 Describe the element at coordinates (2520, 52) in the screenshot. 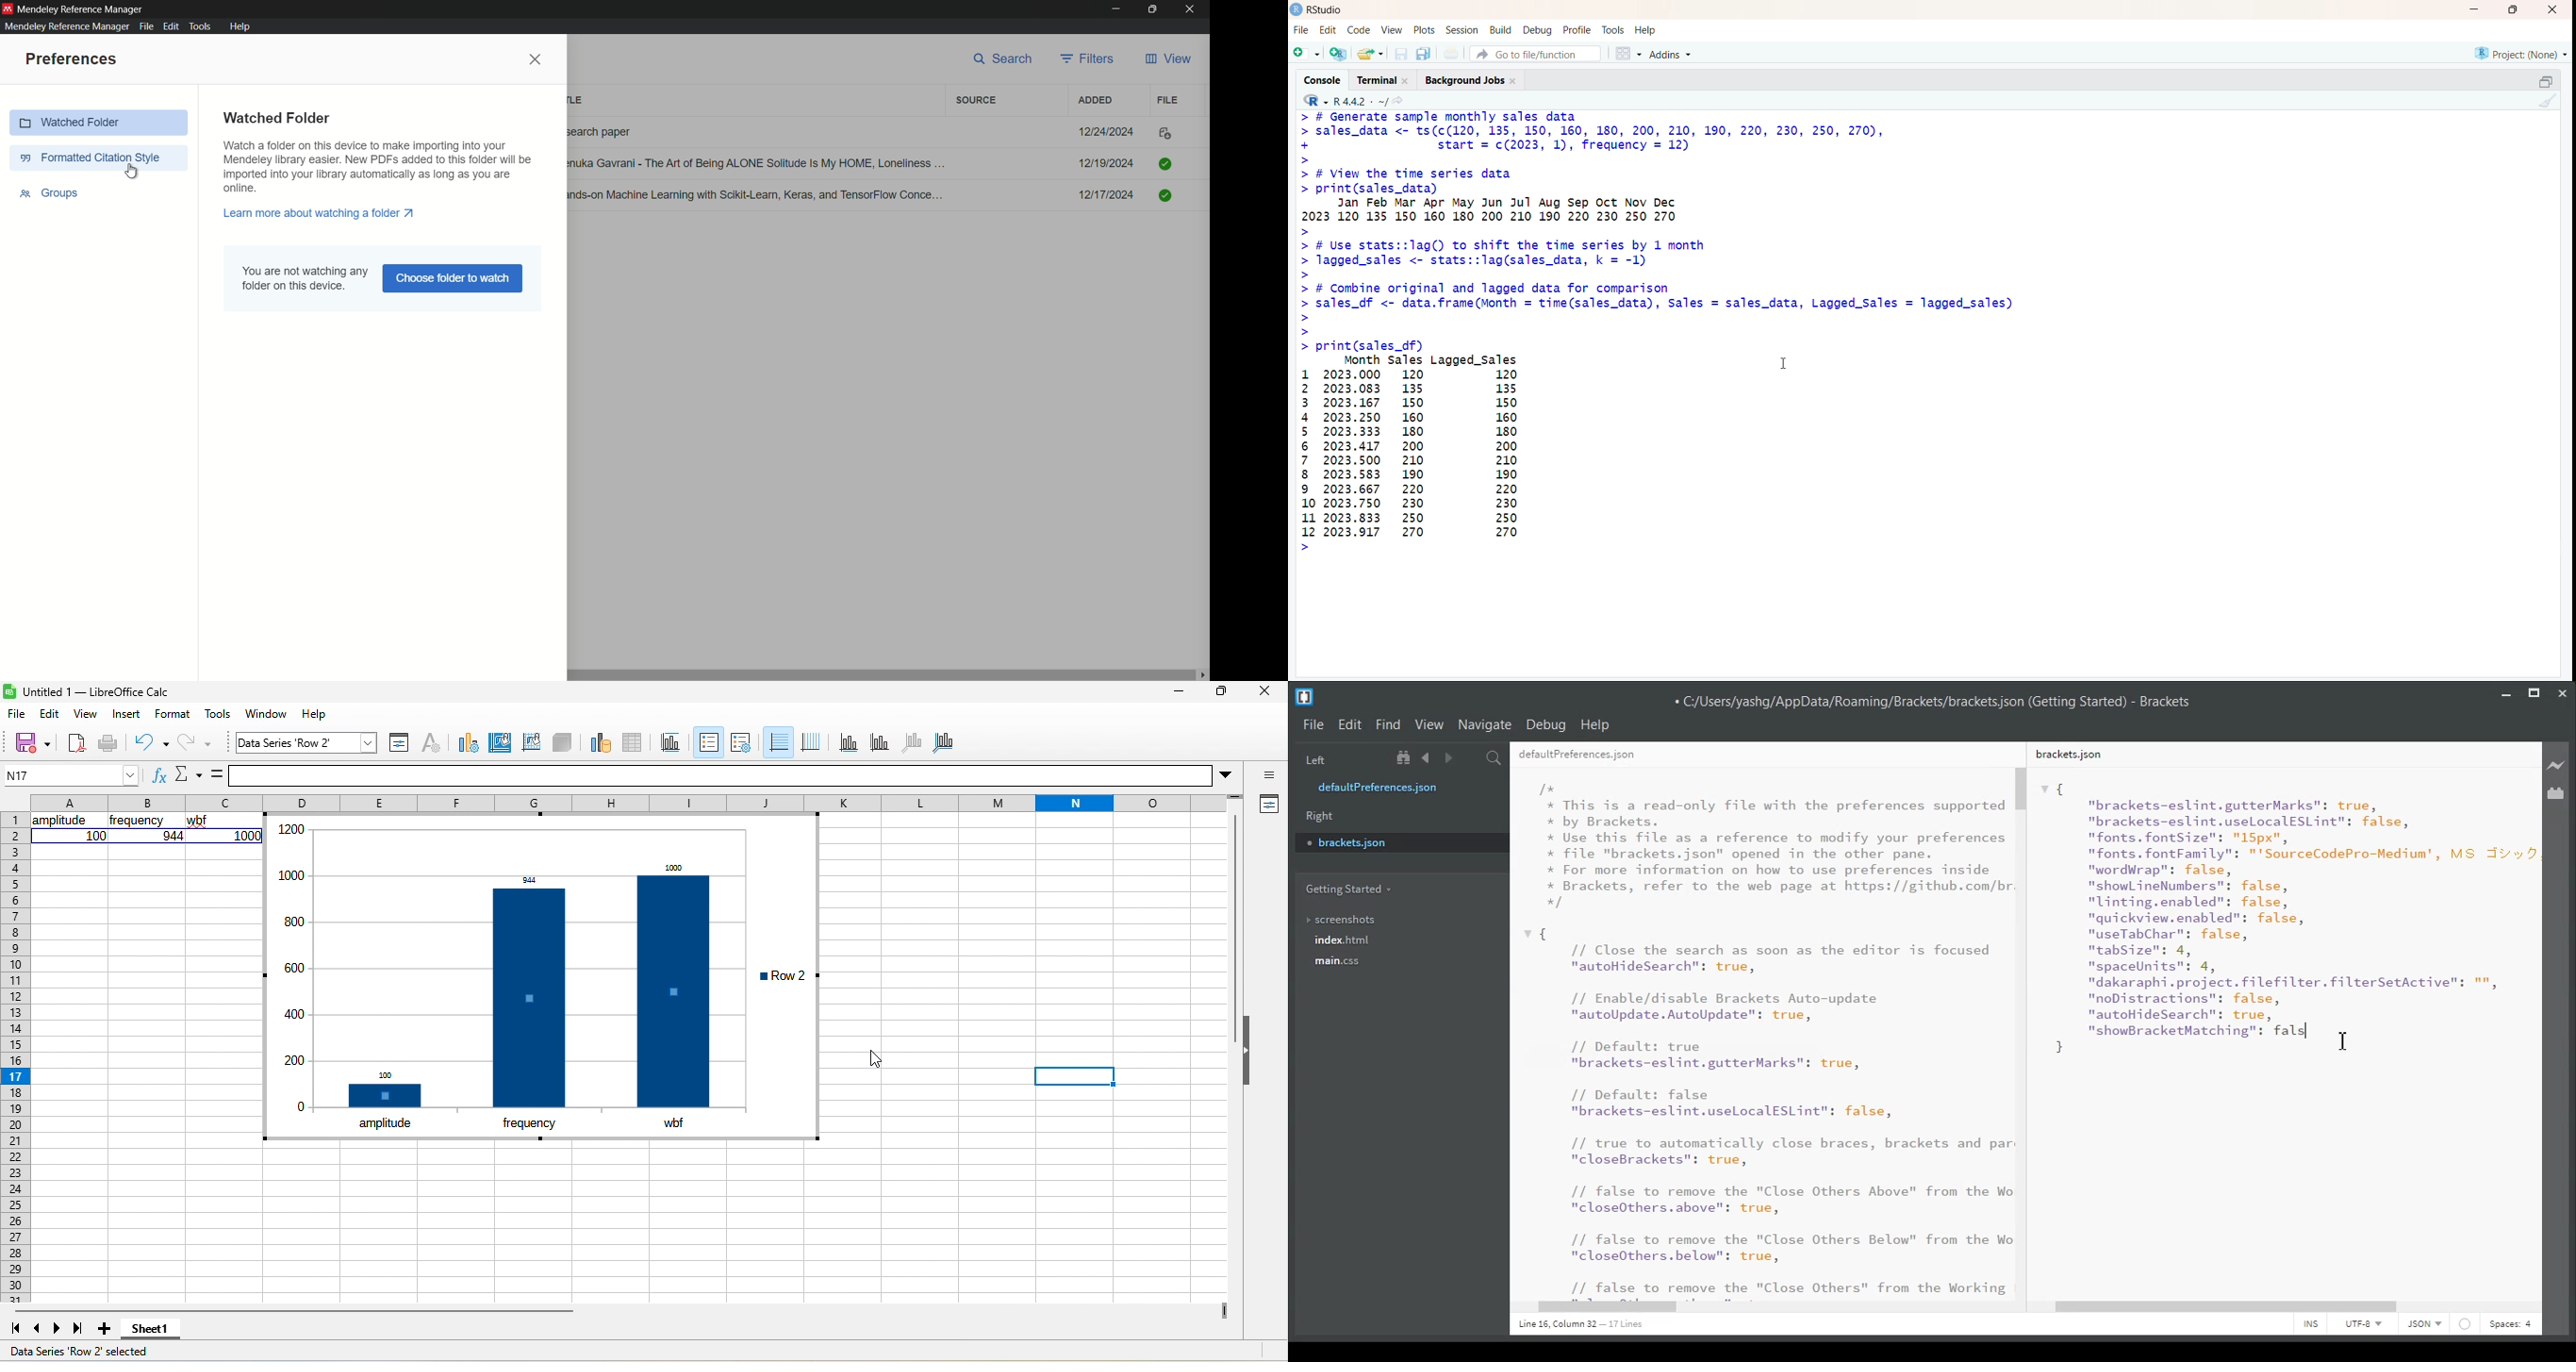

I see `project (none)` at that location.